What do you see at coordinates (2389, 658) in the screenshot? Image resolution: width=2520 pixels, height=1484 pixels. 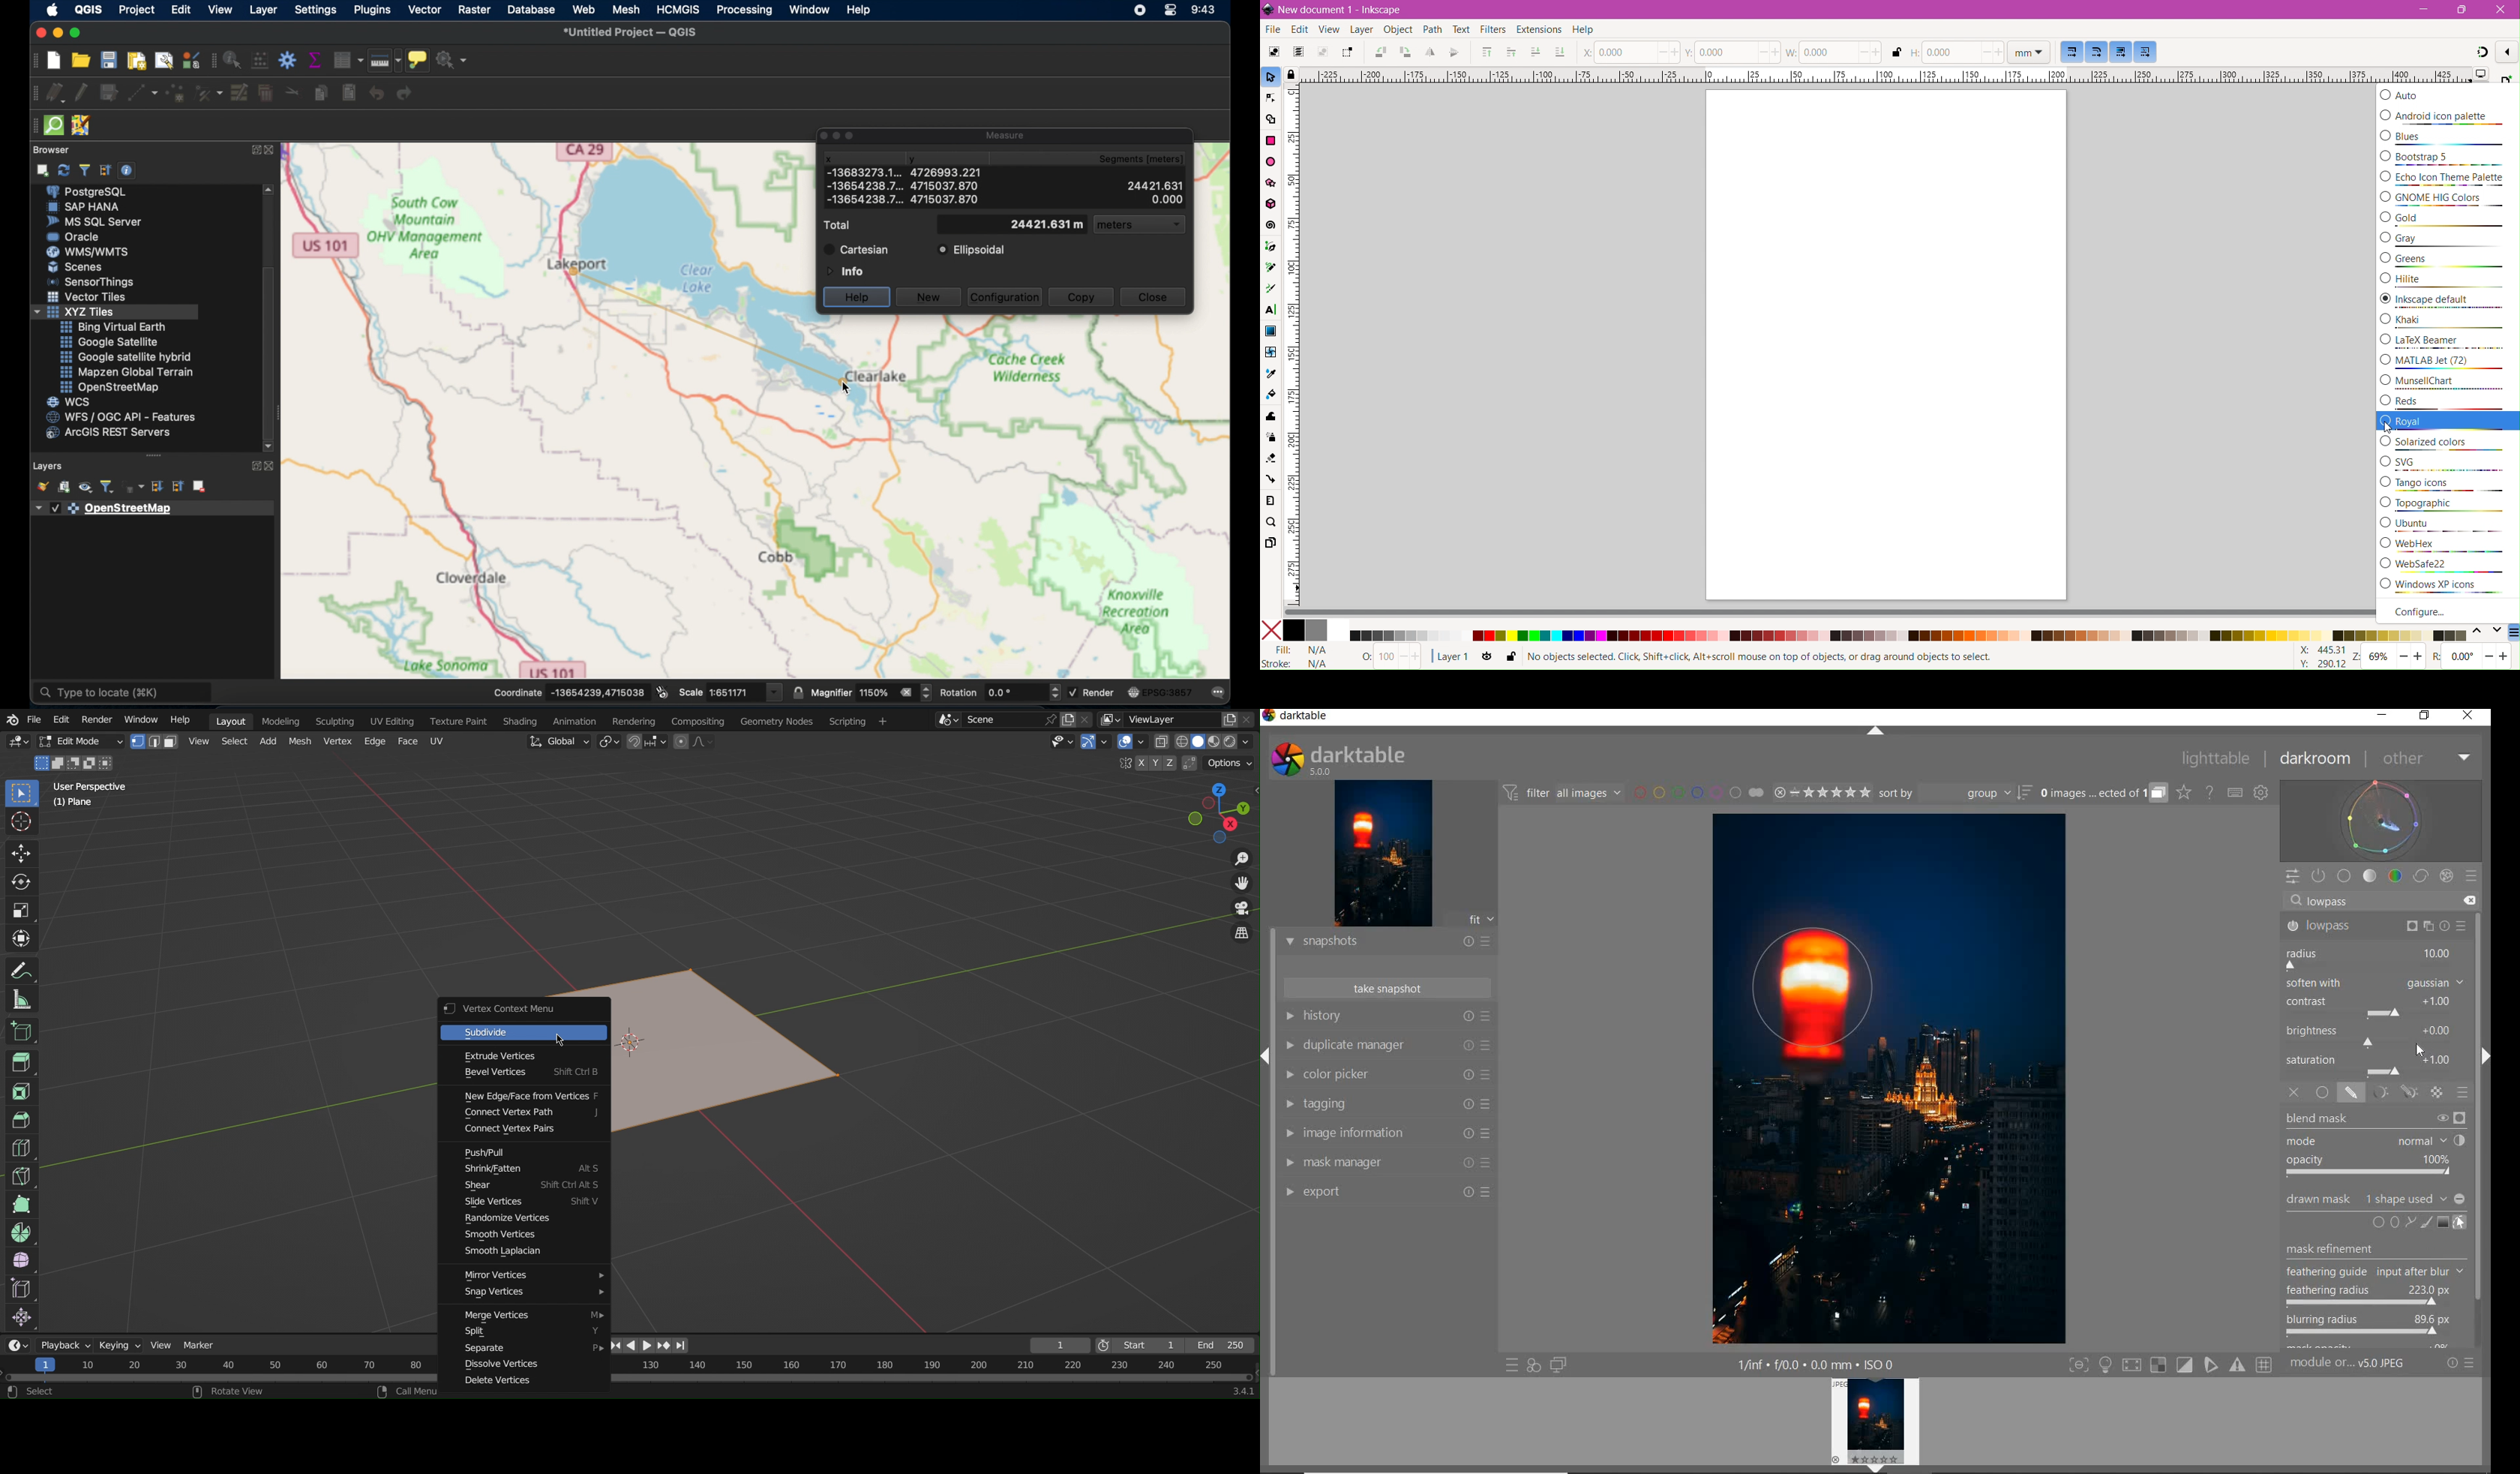 I see `Zoom` at bounding box center [2389, 658].